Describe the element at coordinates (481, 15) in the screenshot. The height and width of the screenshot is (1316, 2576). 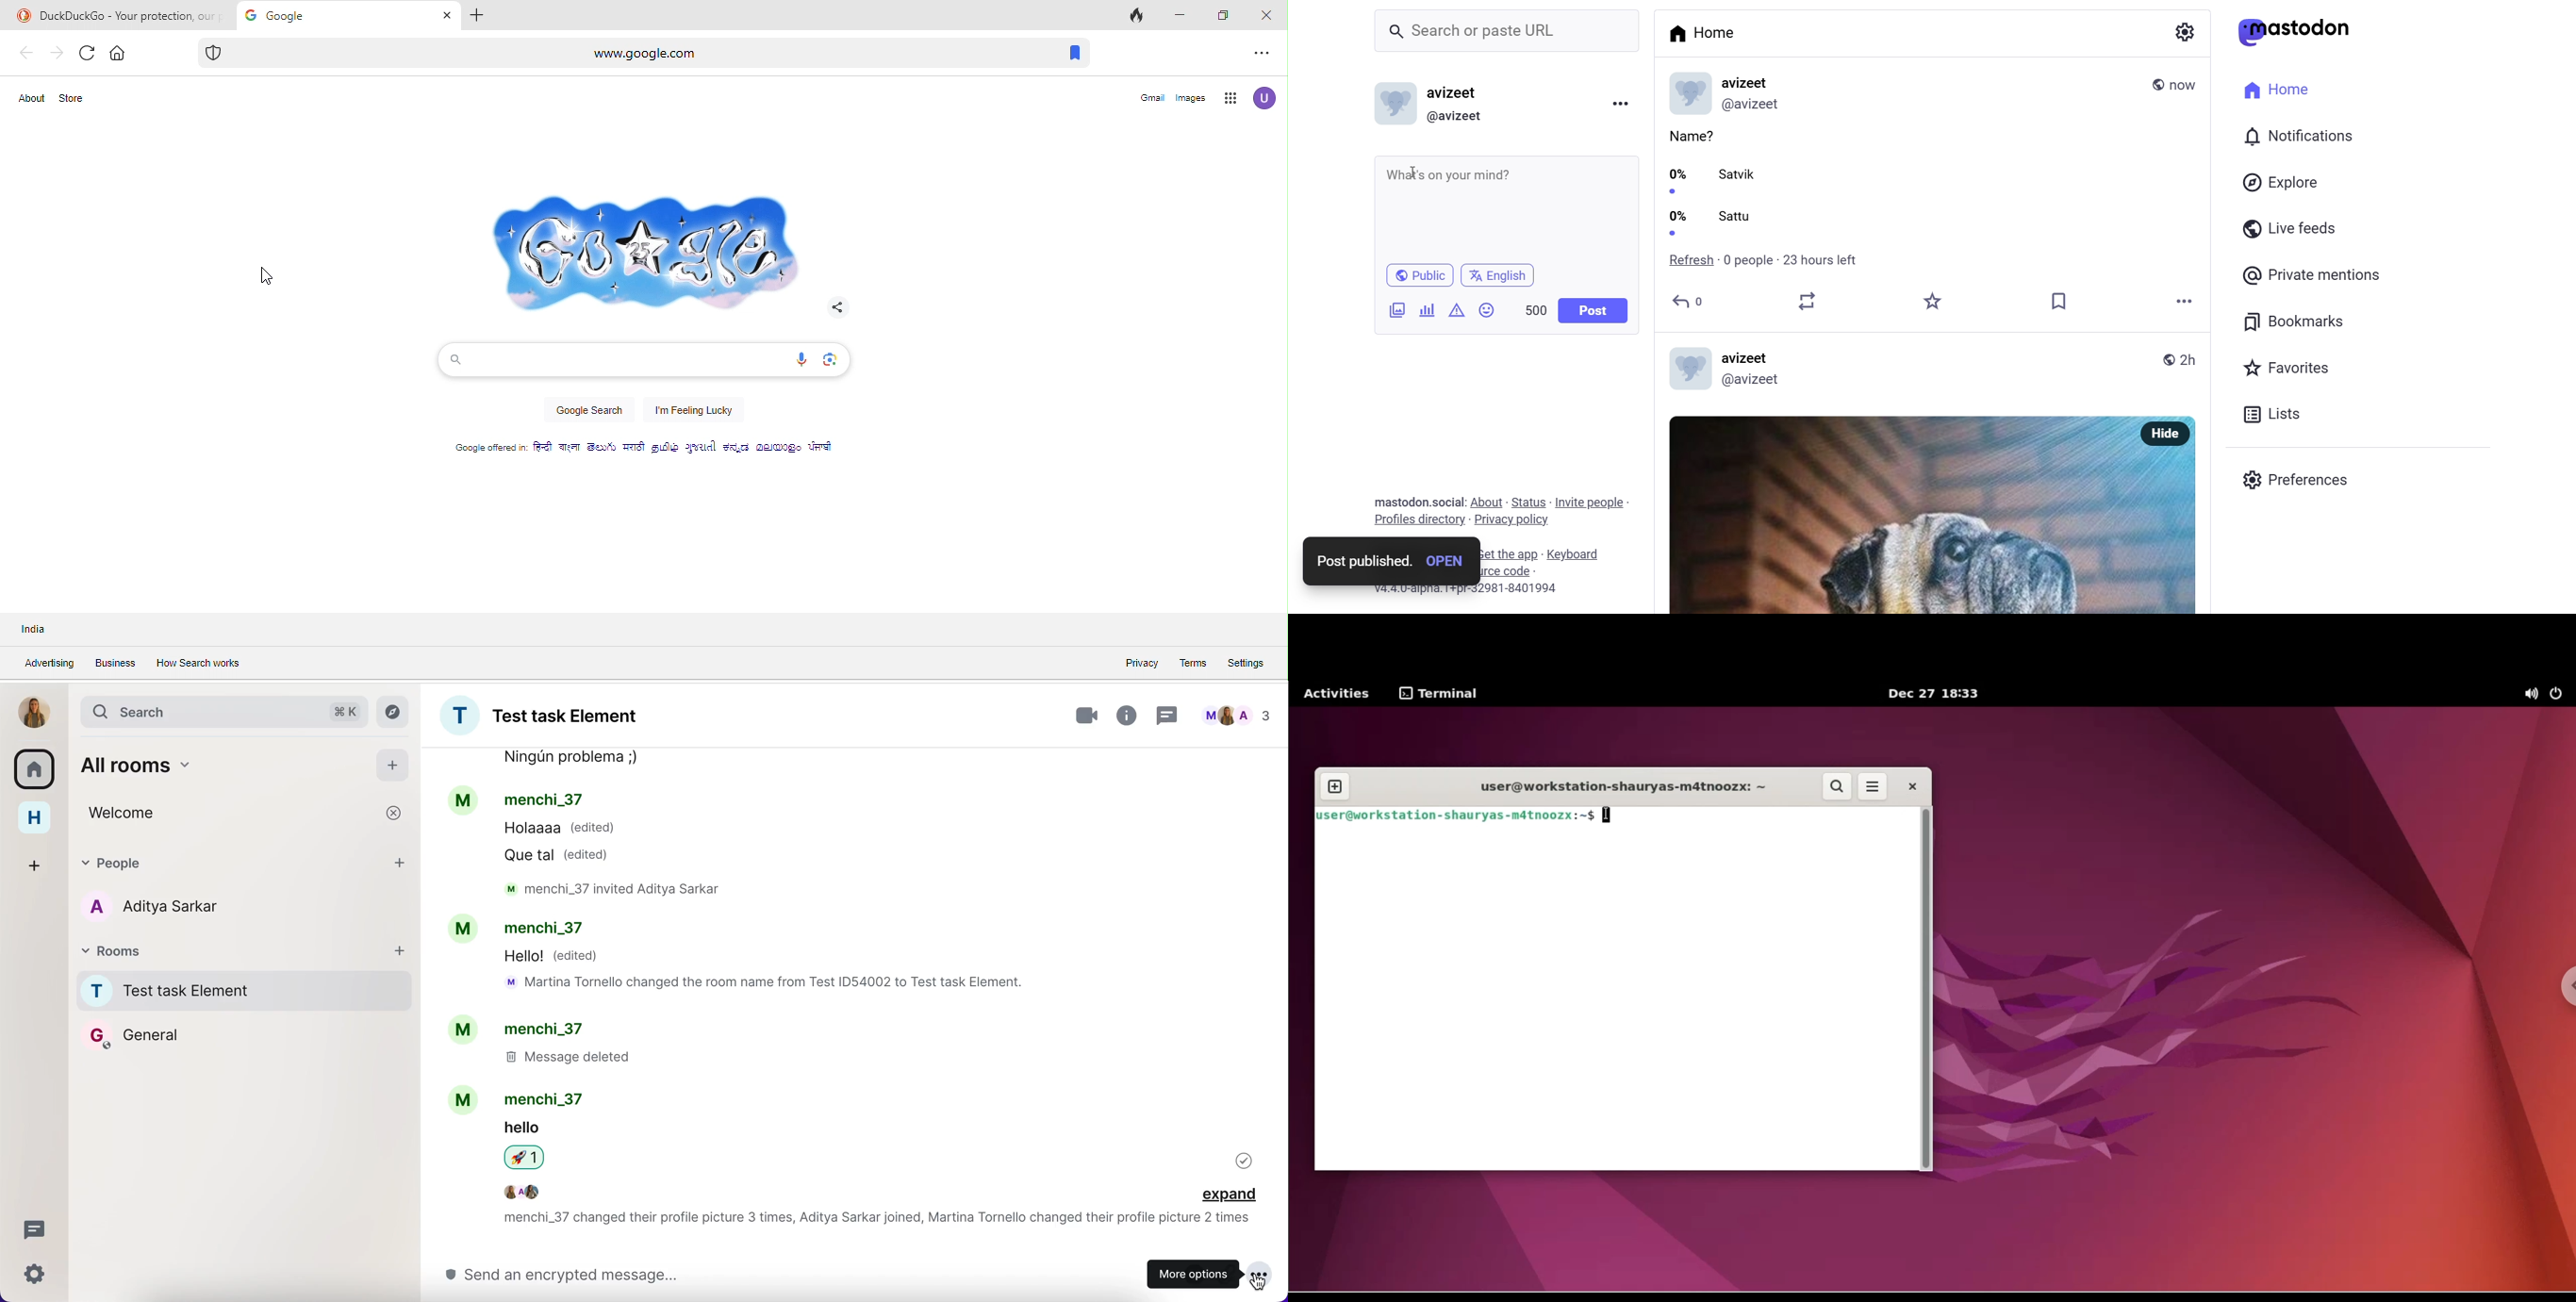
I see `add tab` at that location.